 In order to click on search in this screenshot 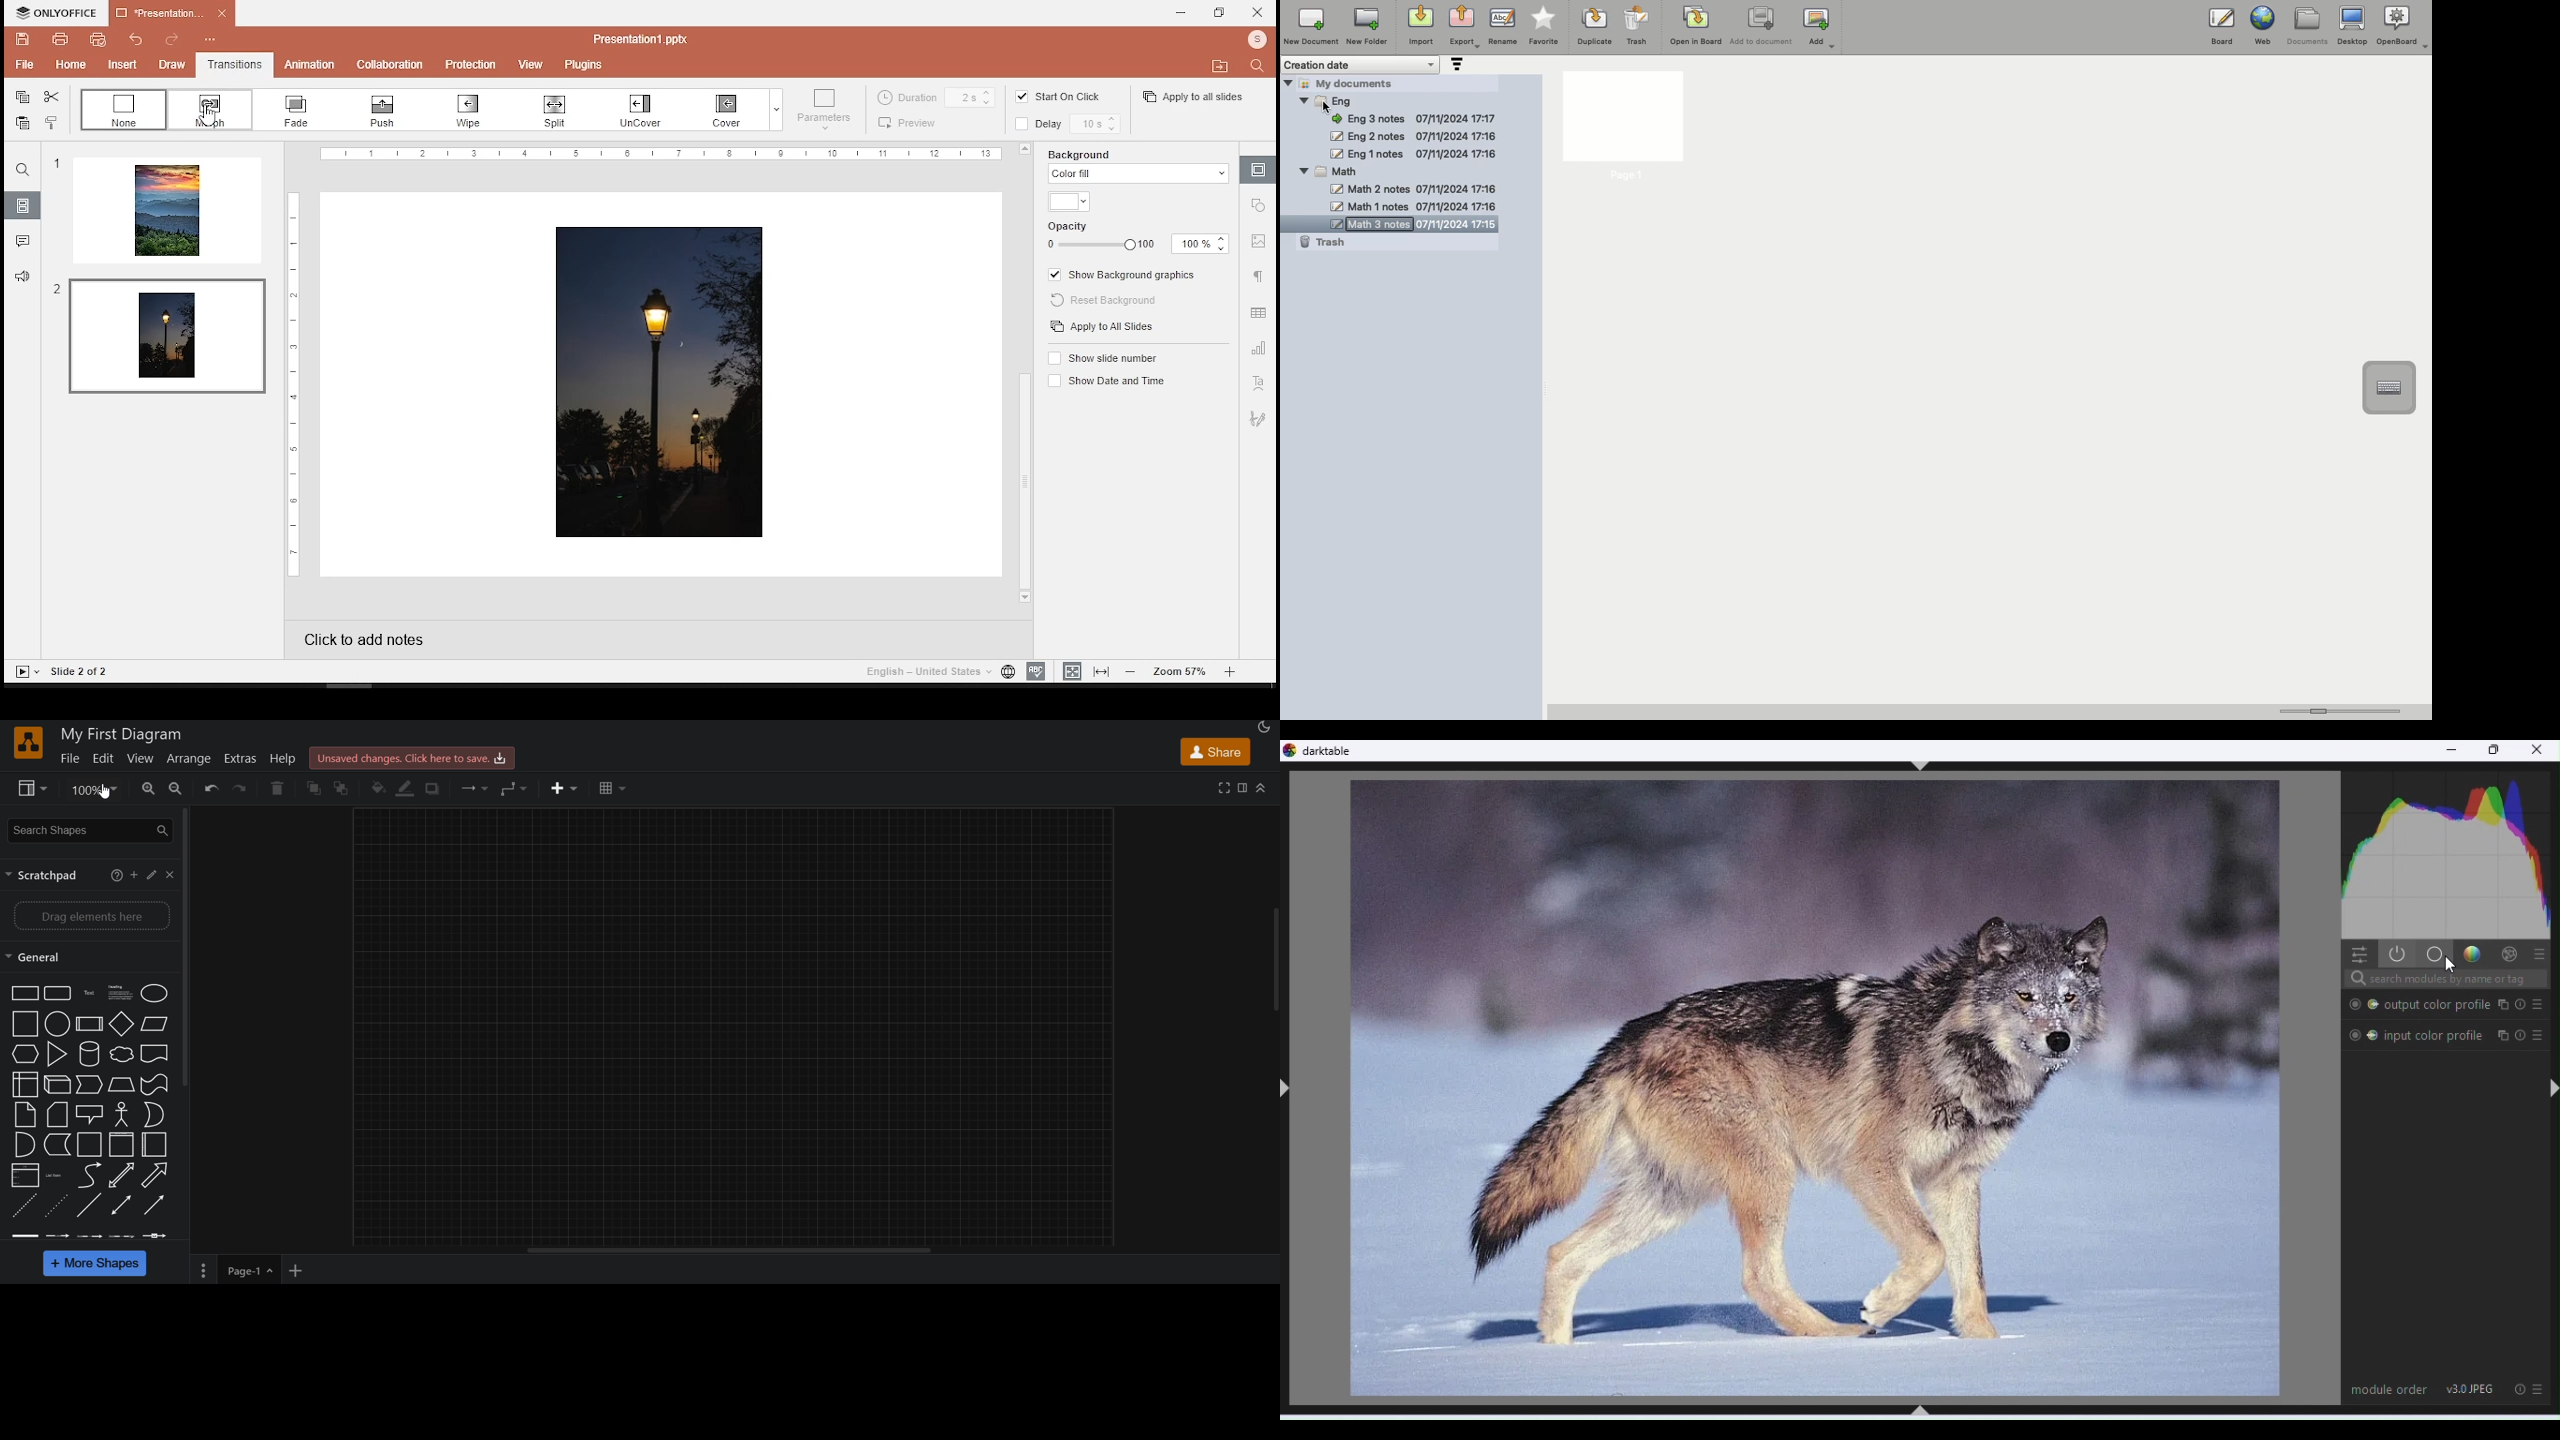, I will do `click(1260, 69)`.